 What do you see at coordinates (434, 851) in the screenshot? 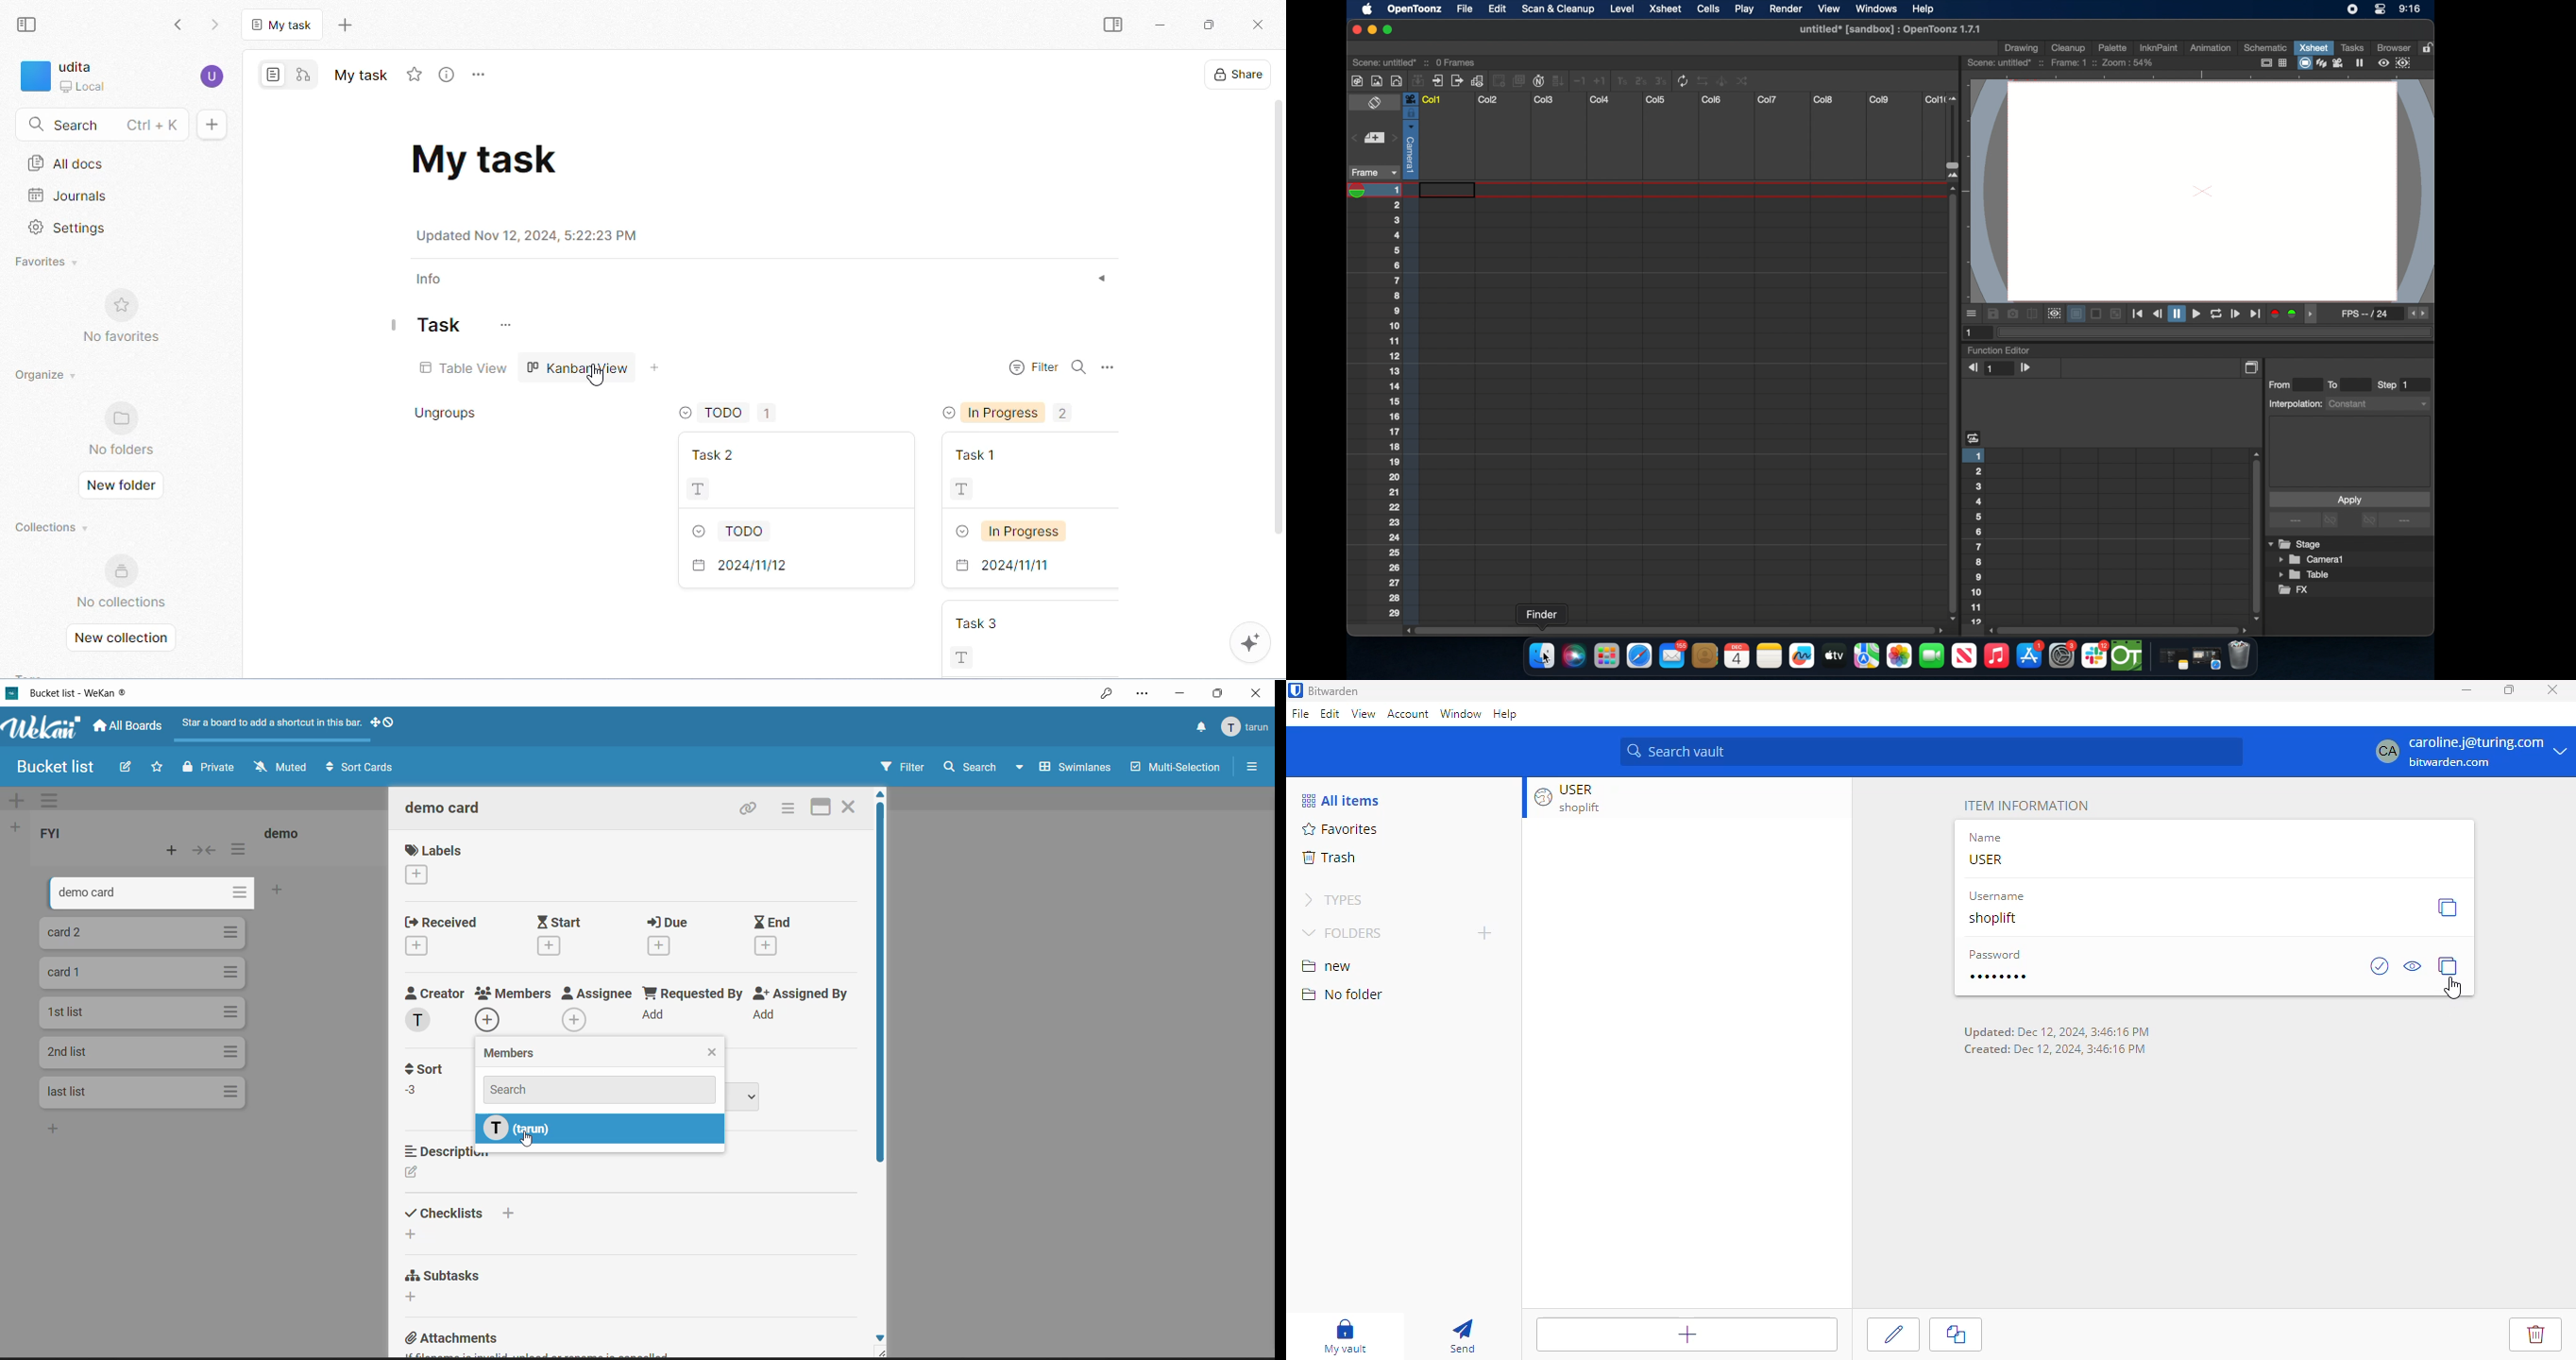
I see `labels` at bounding box center [434, 851].